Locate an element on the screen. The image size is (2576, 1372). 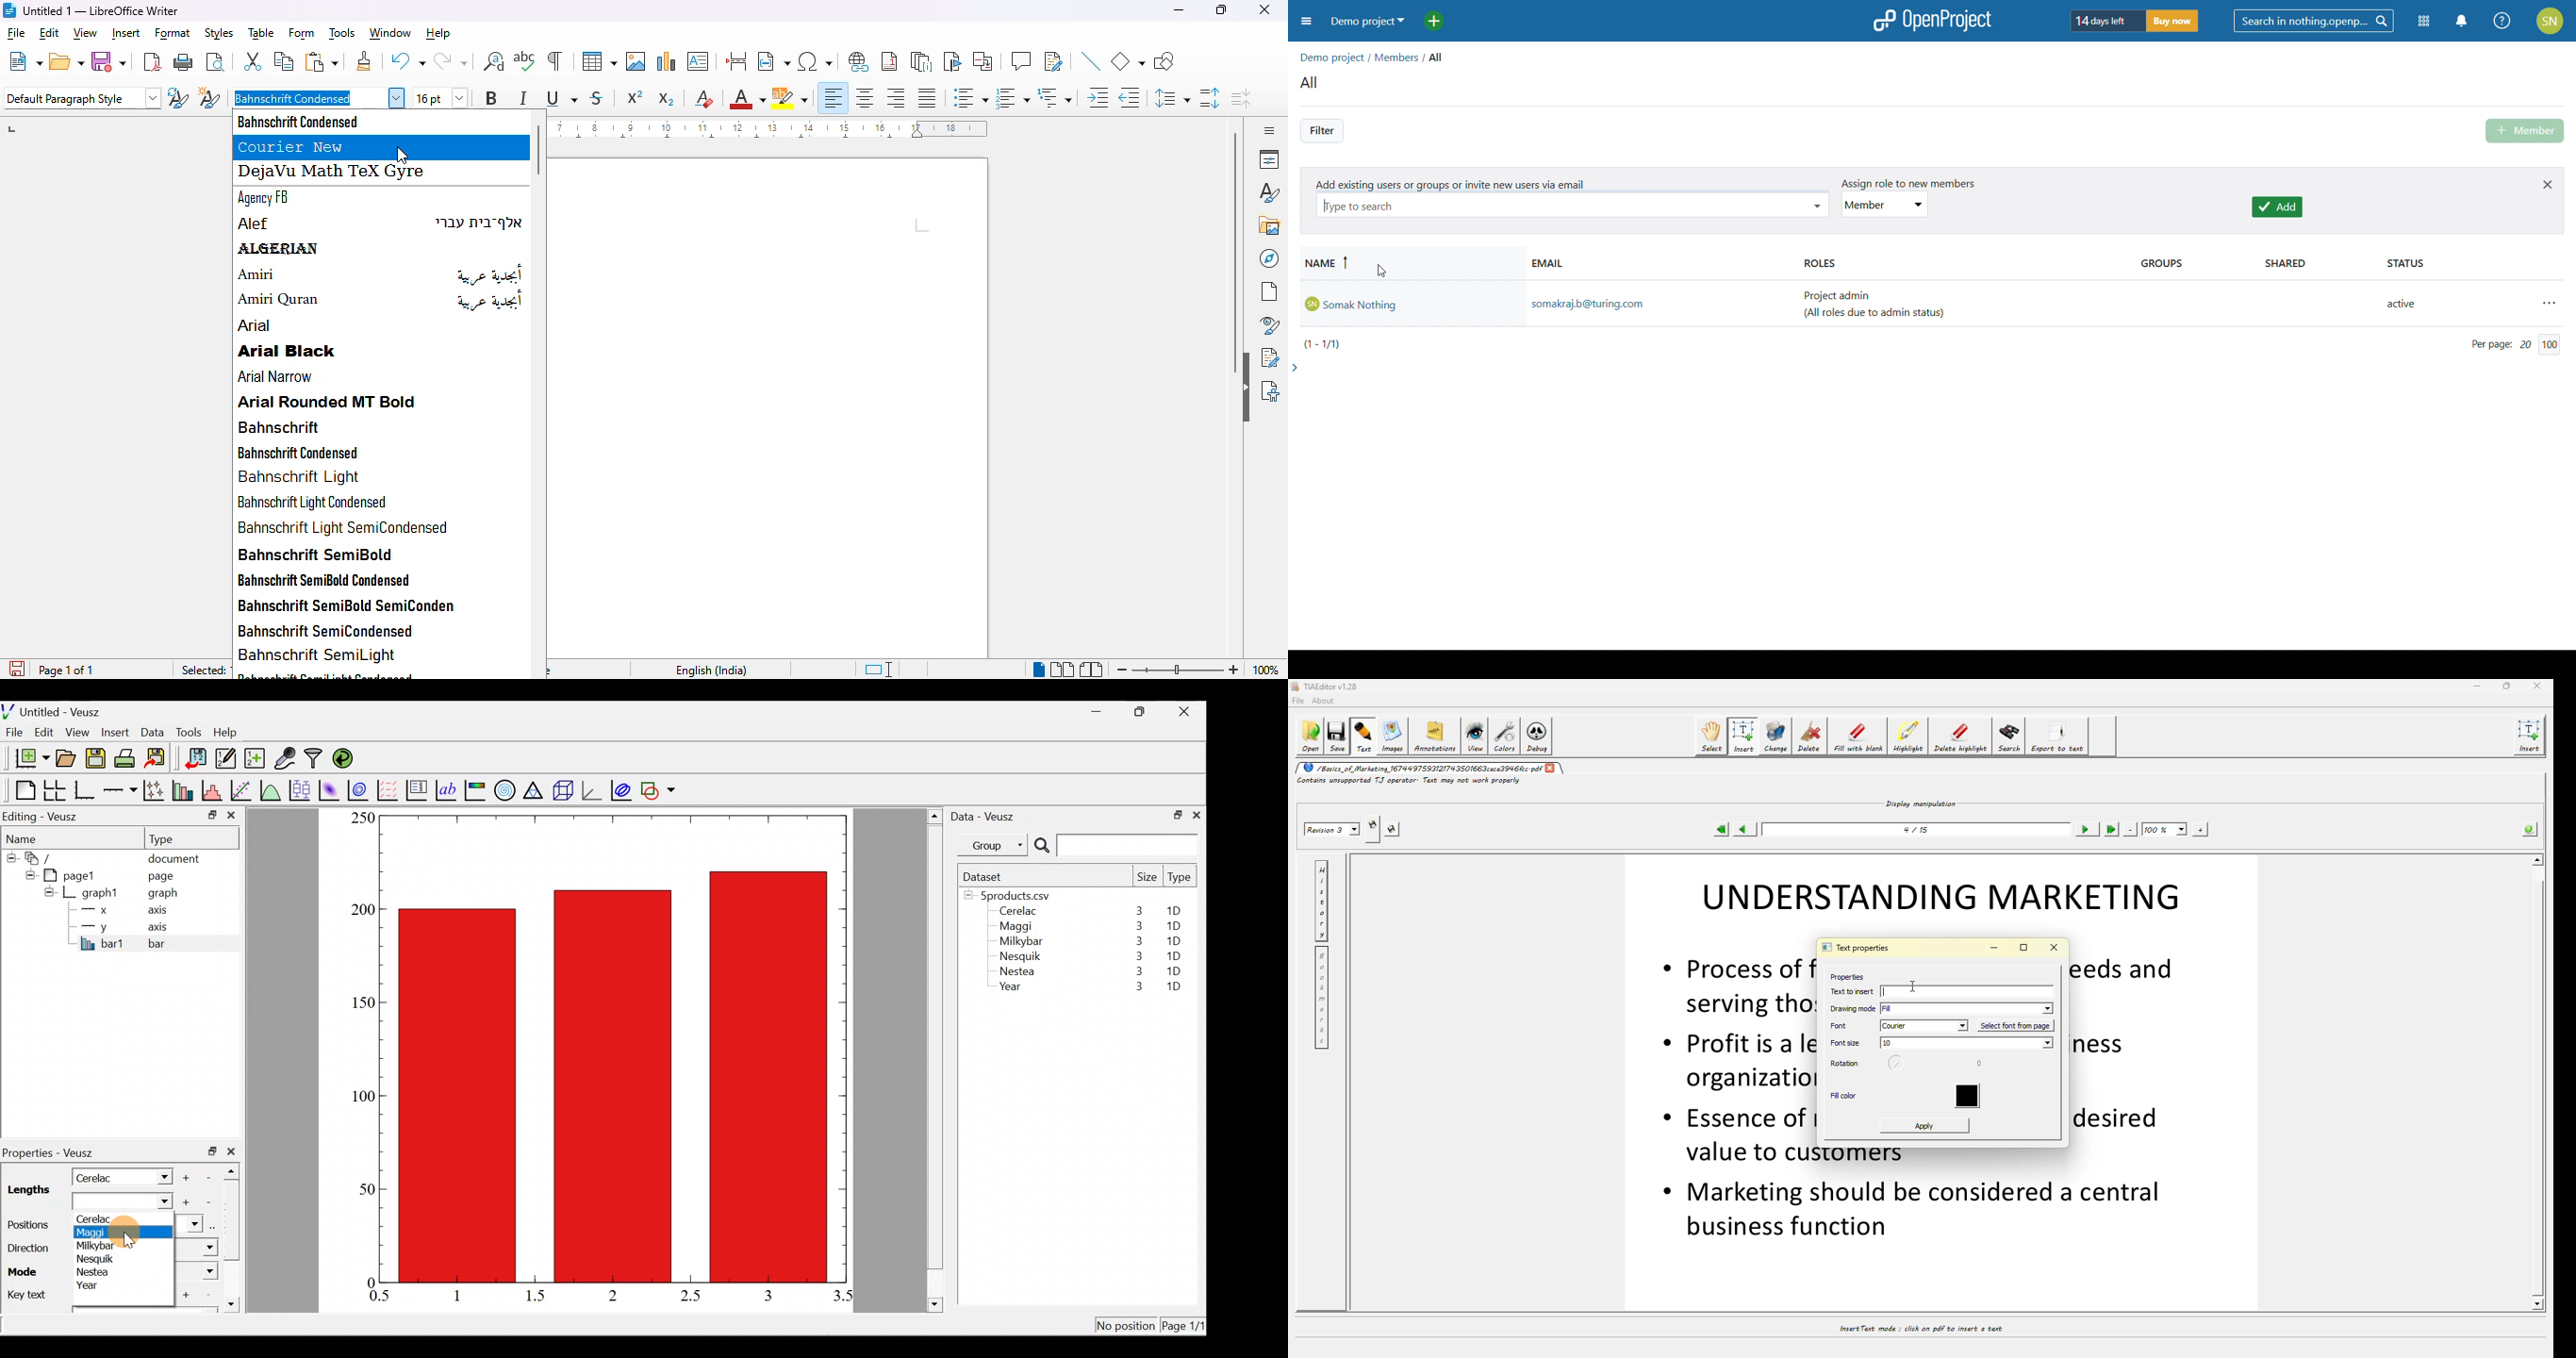
manage changes is located at coordinates (1270, 357).